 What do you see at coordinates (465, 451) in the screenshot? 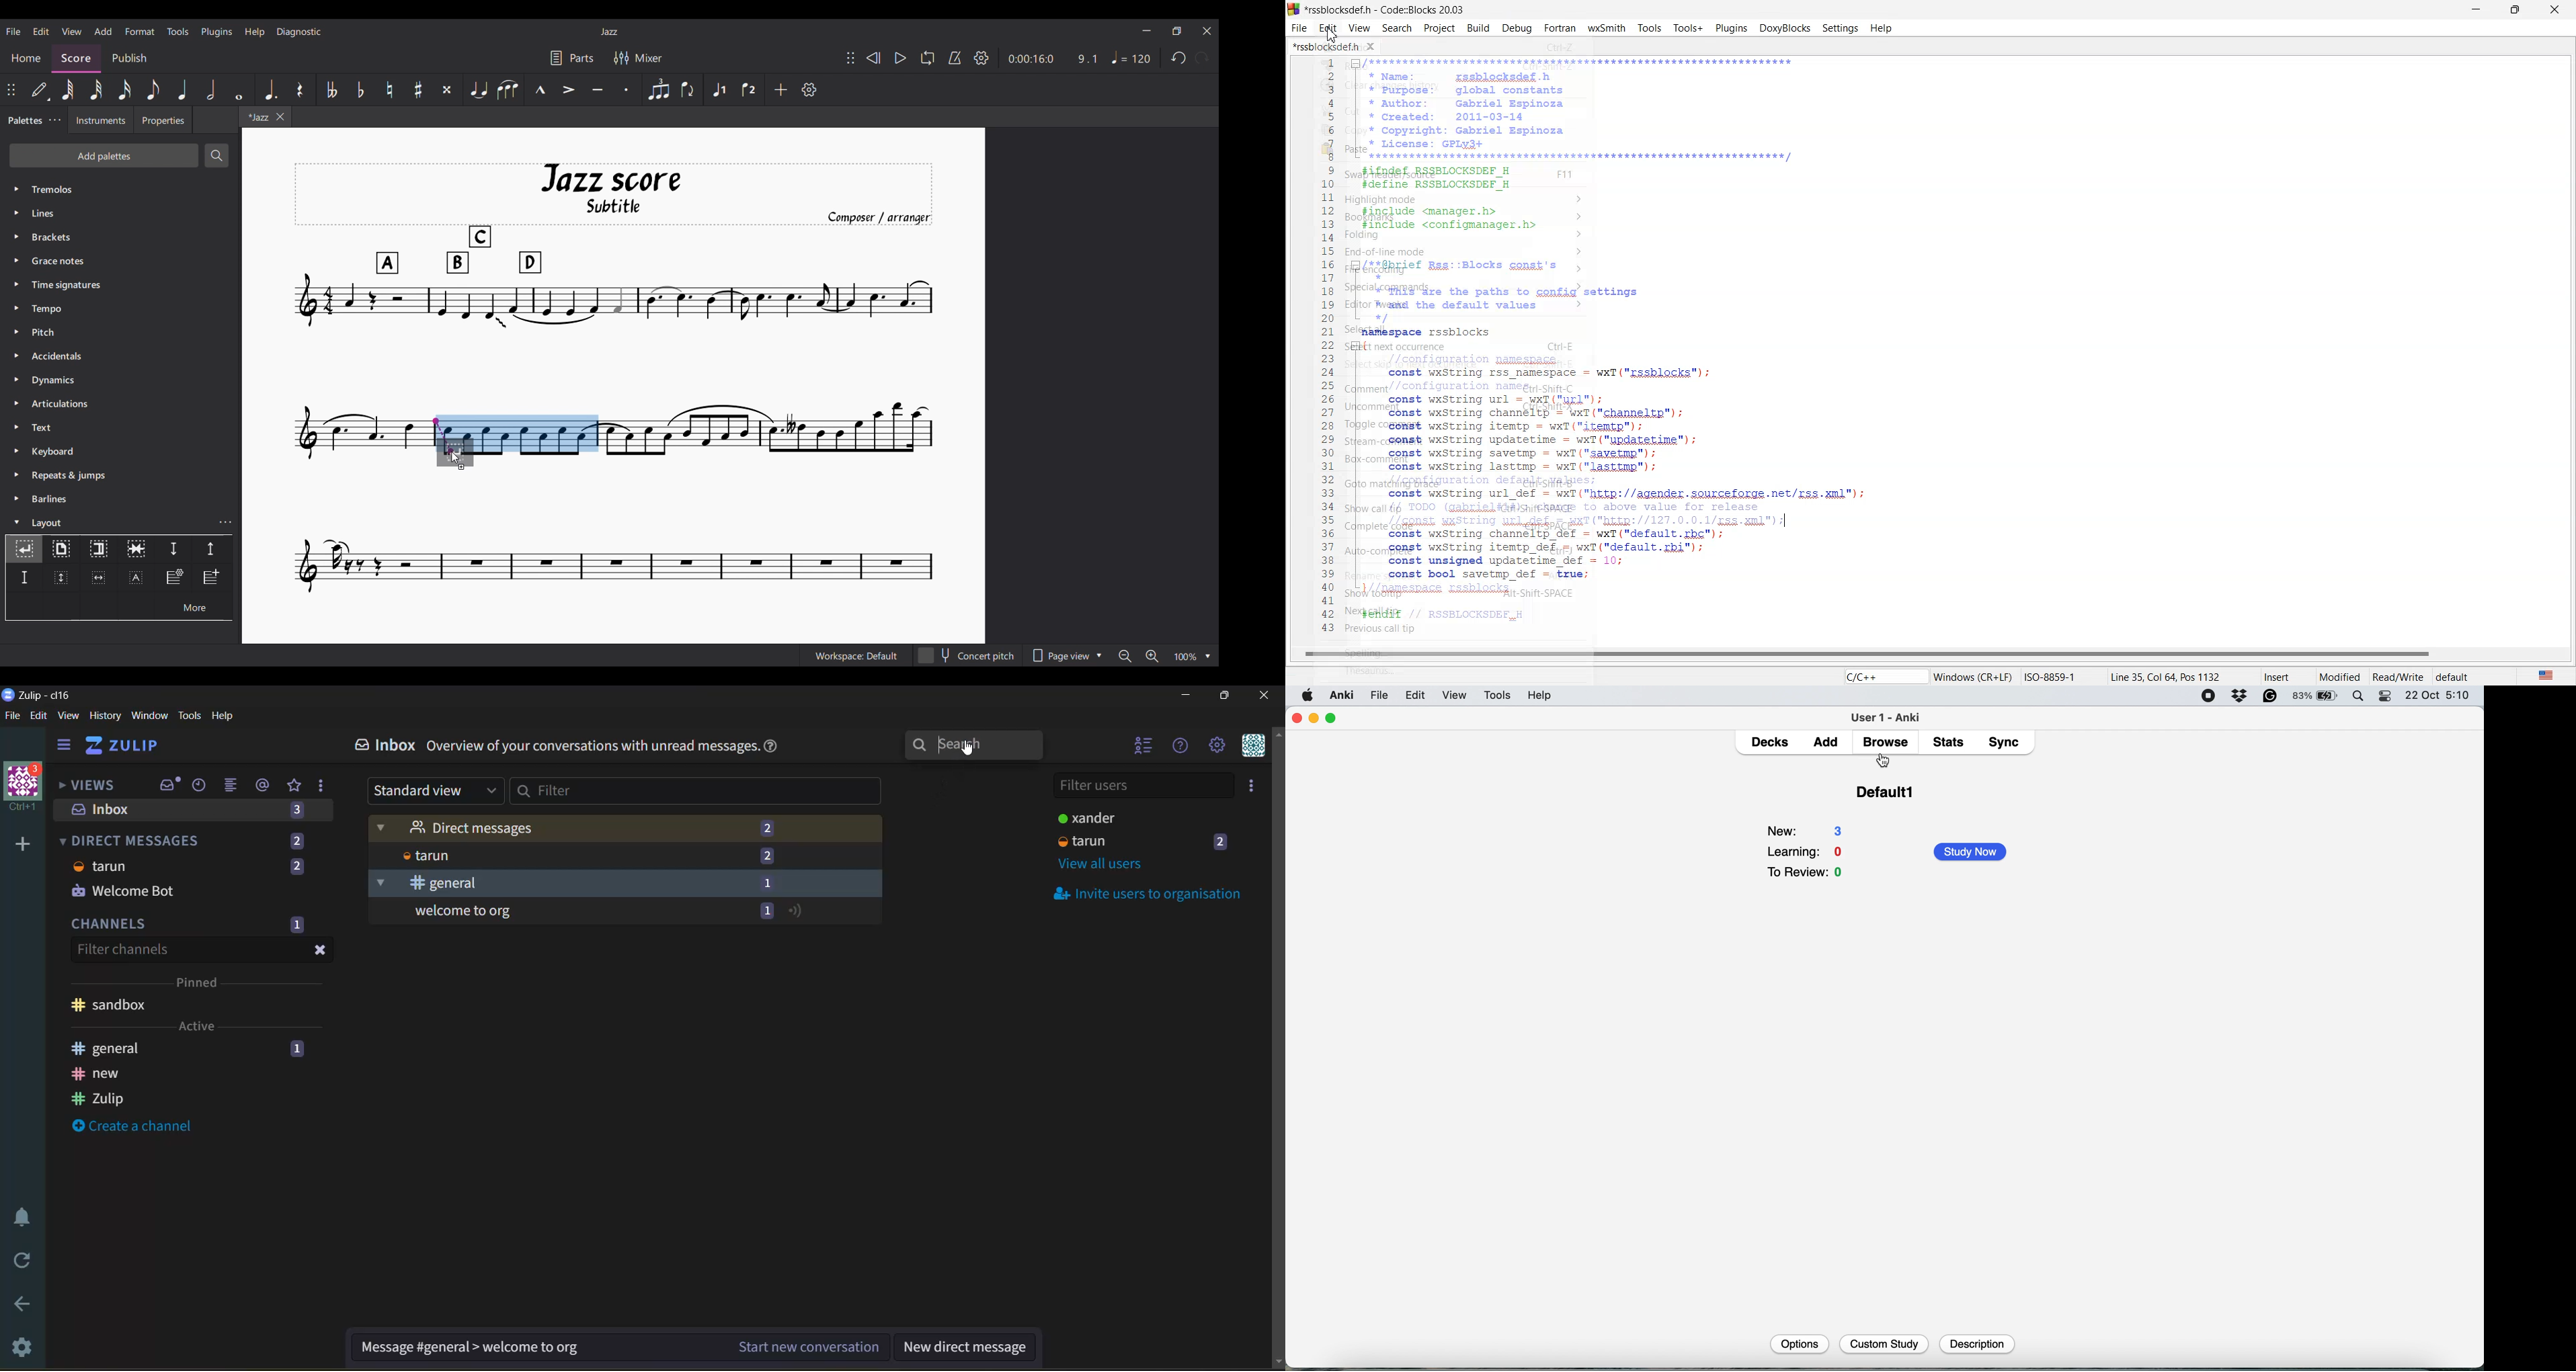
I see `Preview of addition` at bounding box center [465, 451].